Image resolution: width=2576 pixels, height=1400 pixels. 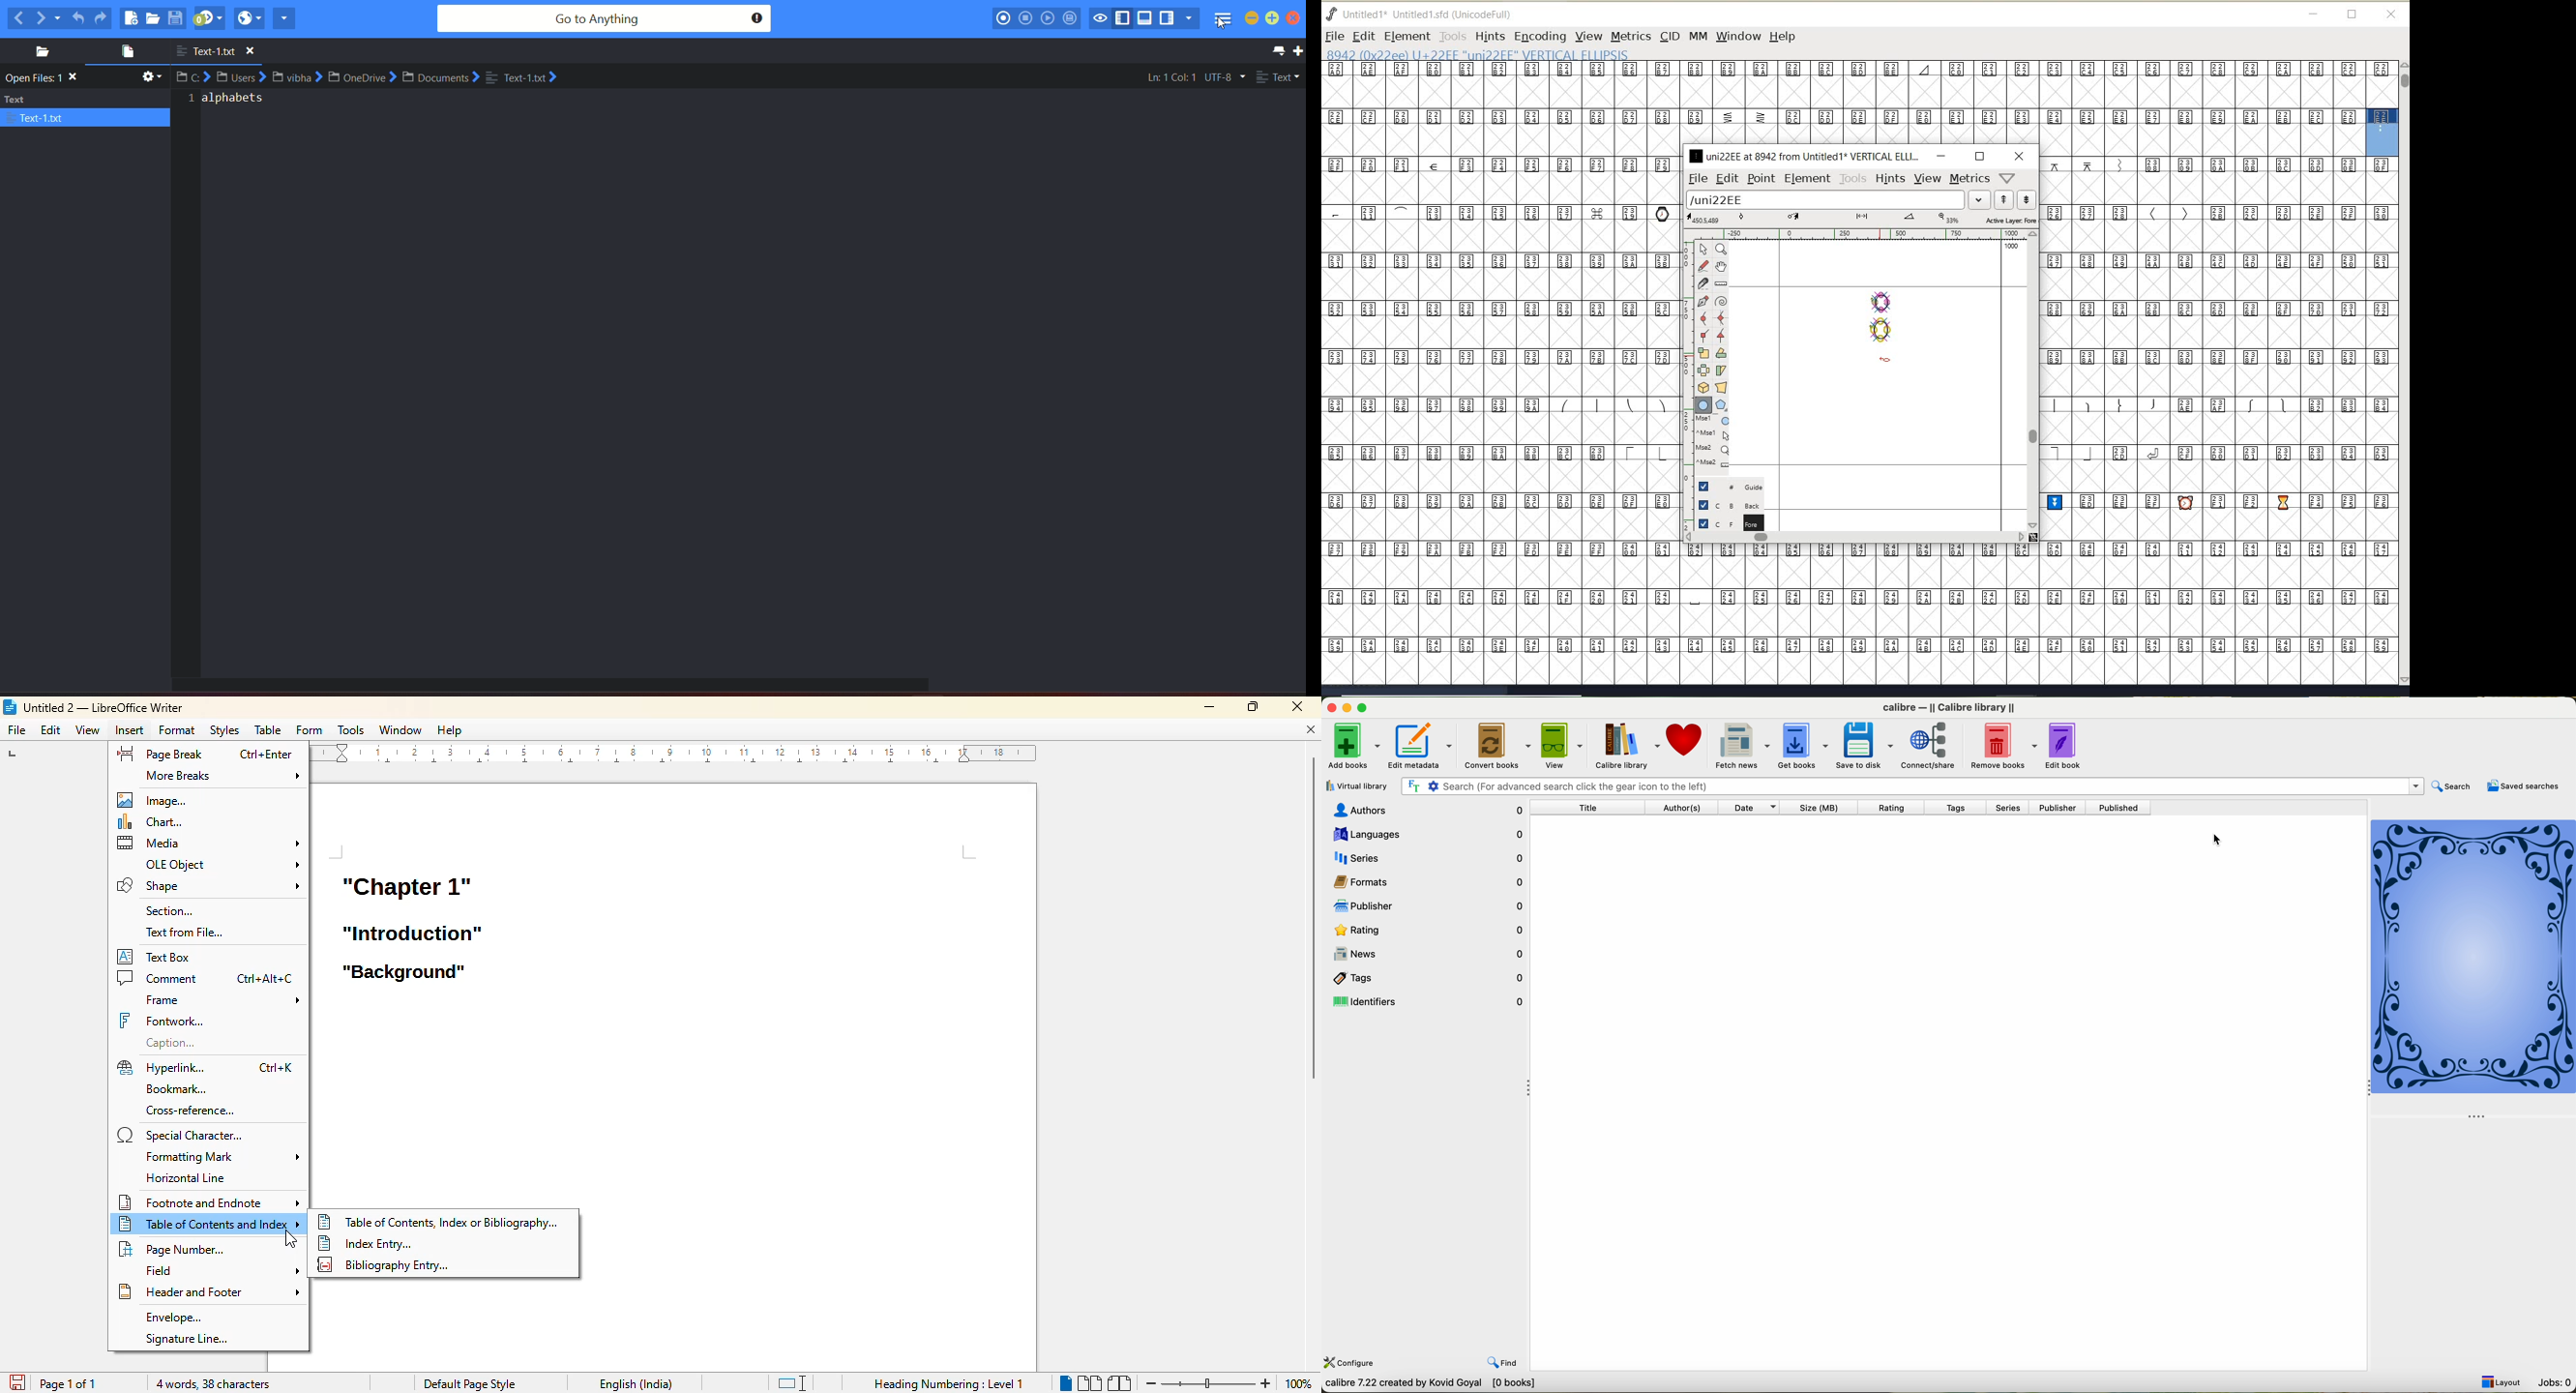 What do you see at coordinates (1703, 283) in the screenshot?
I see `cut splines in two` at bounding box center [1703, 283].